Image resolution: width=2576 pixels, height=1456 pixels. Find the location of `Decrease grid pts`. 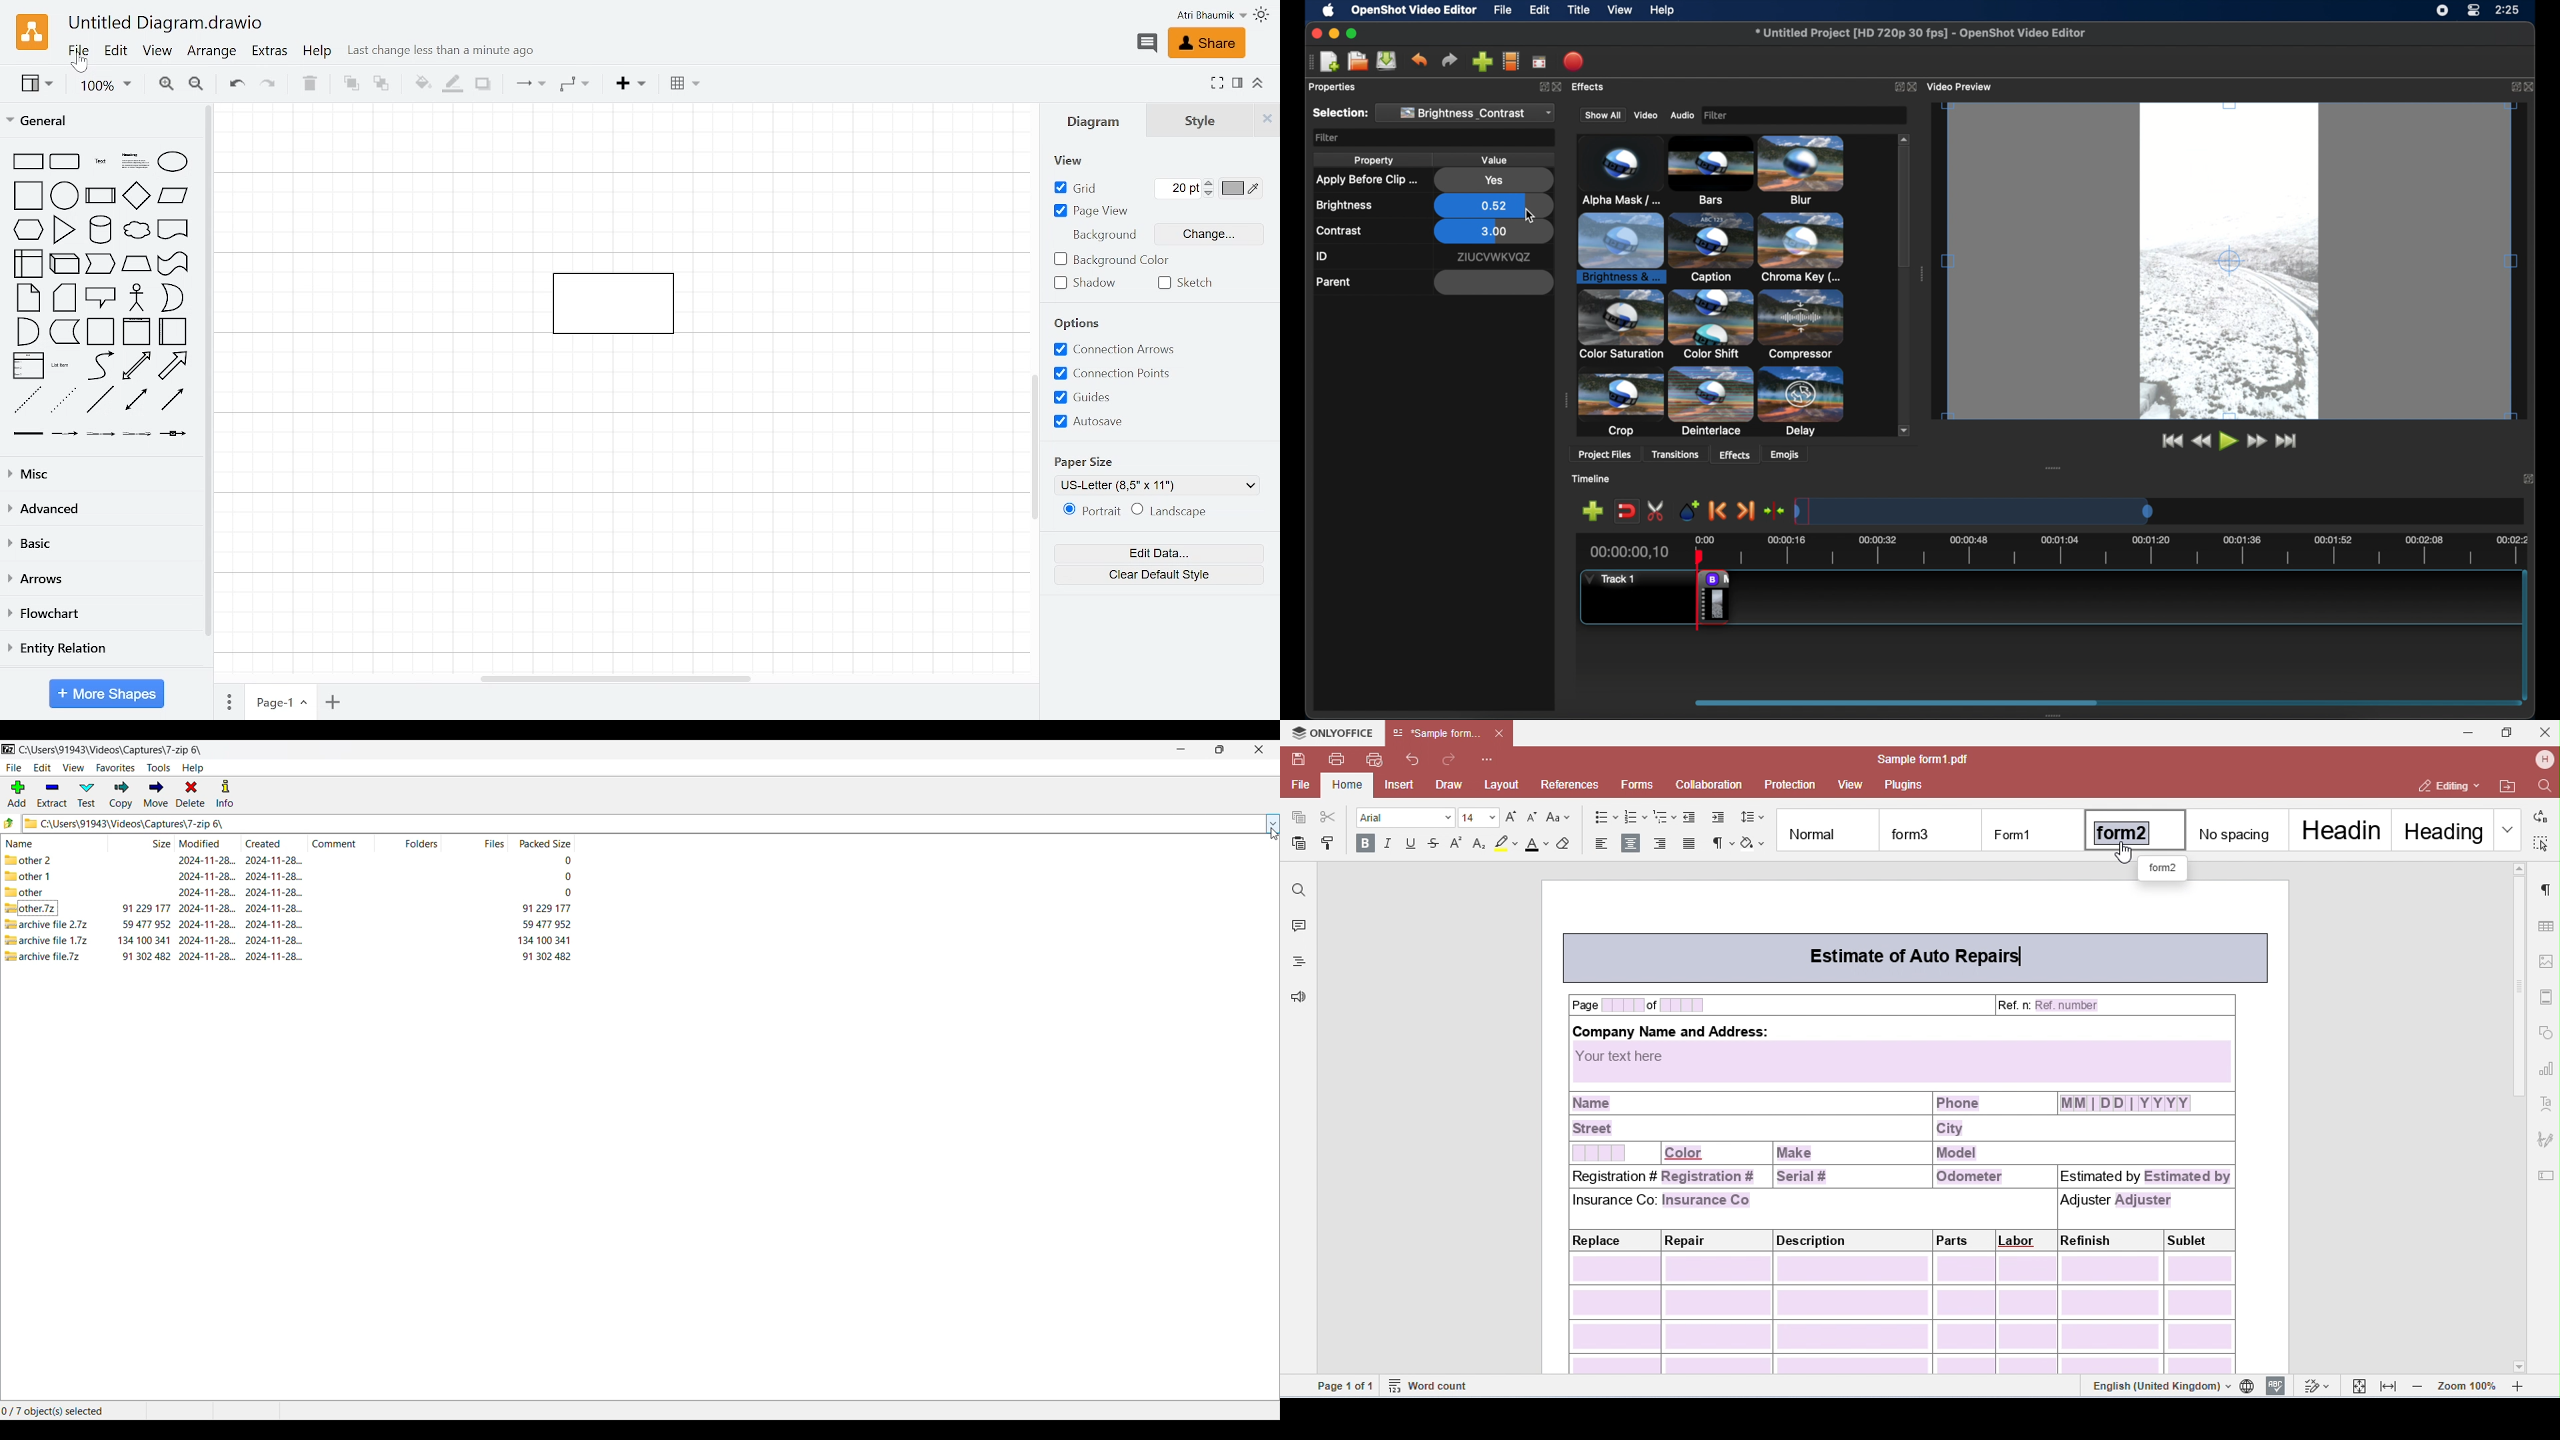

Decrease grid pts is located at coordinates (1210, 195).